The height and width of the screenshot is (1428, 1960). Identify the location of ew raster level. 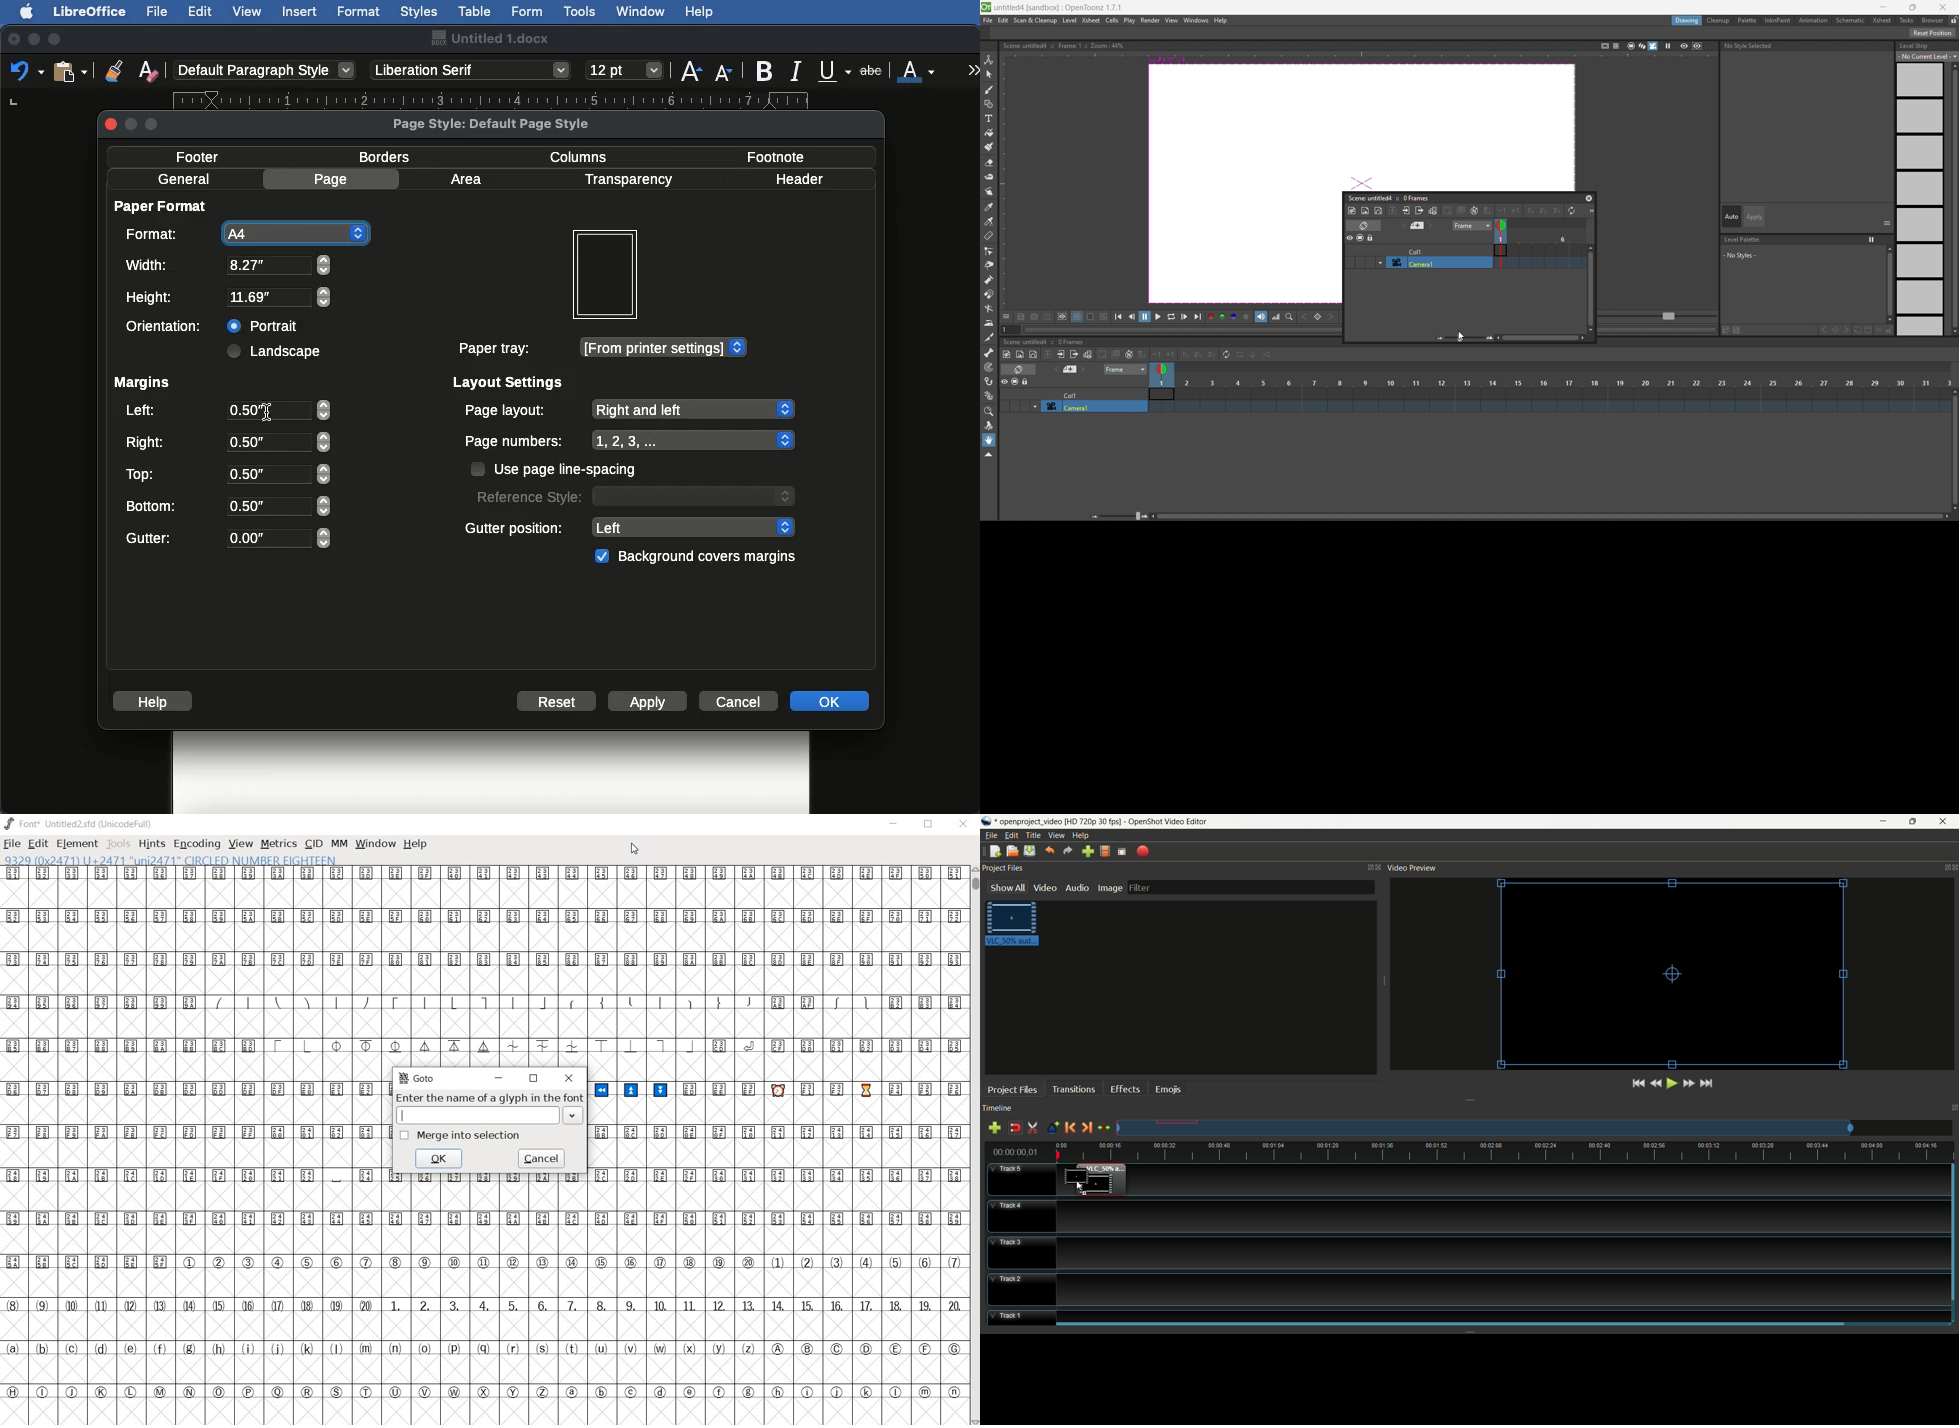
(1019, 355).